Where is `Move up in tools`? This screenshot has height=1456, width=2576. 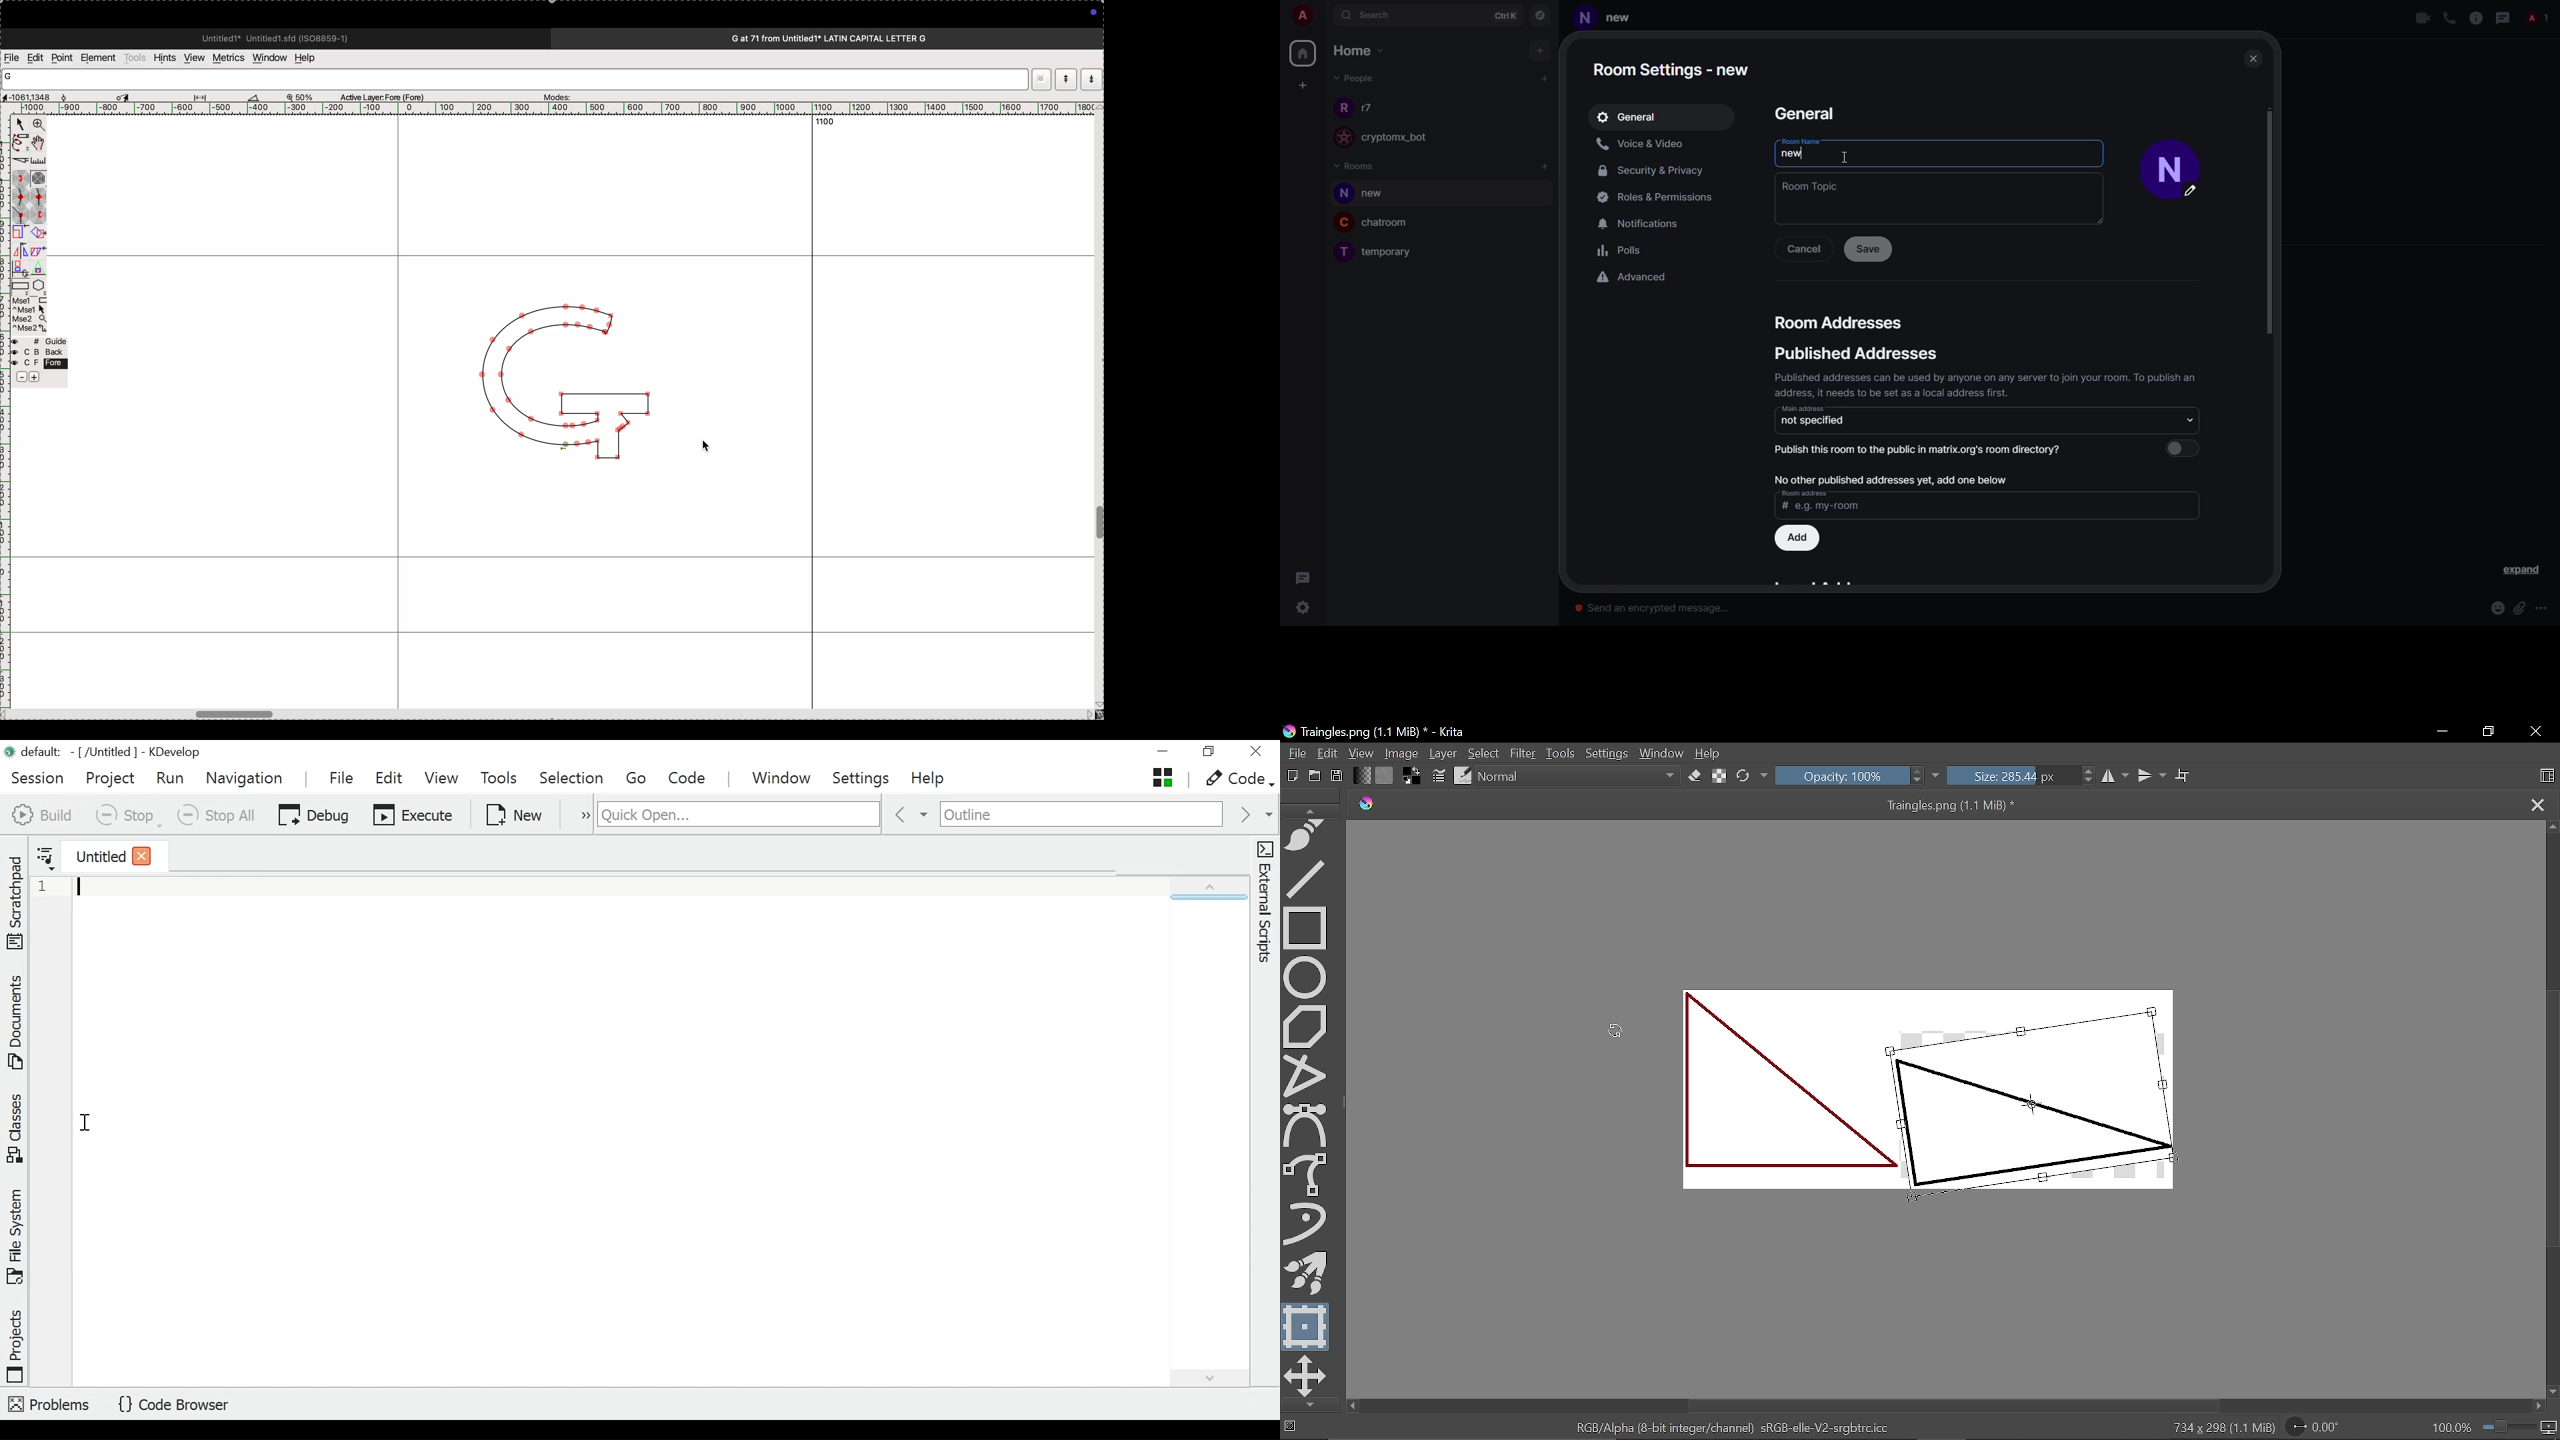 Move up in tools is located at coordinates (1313, 810).